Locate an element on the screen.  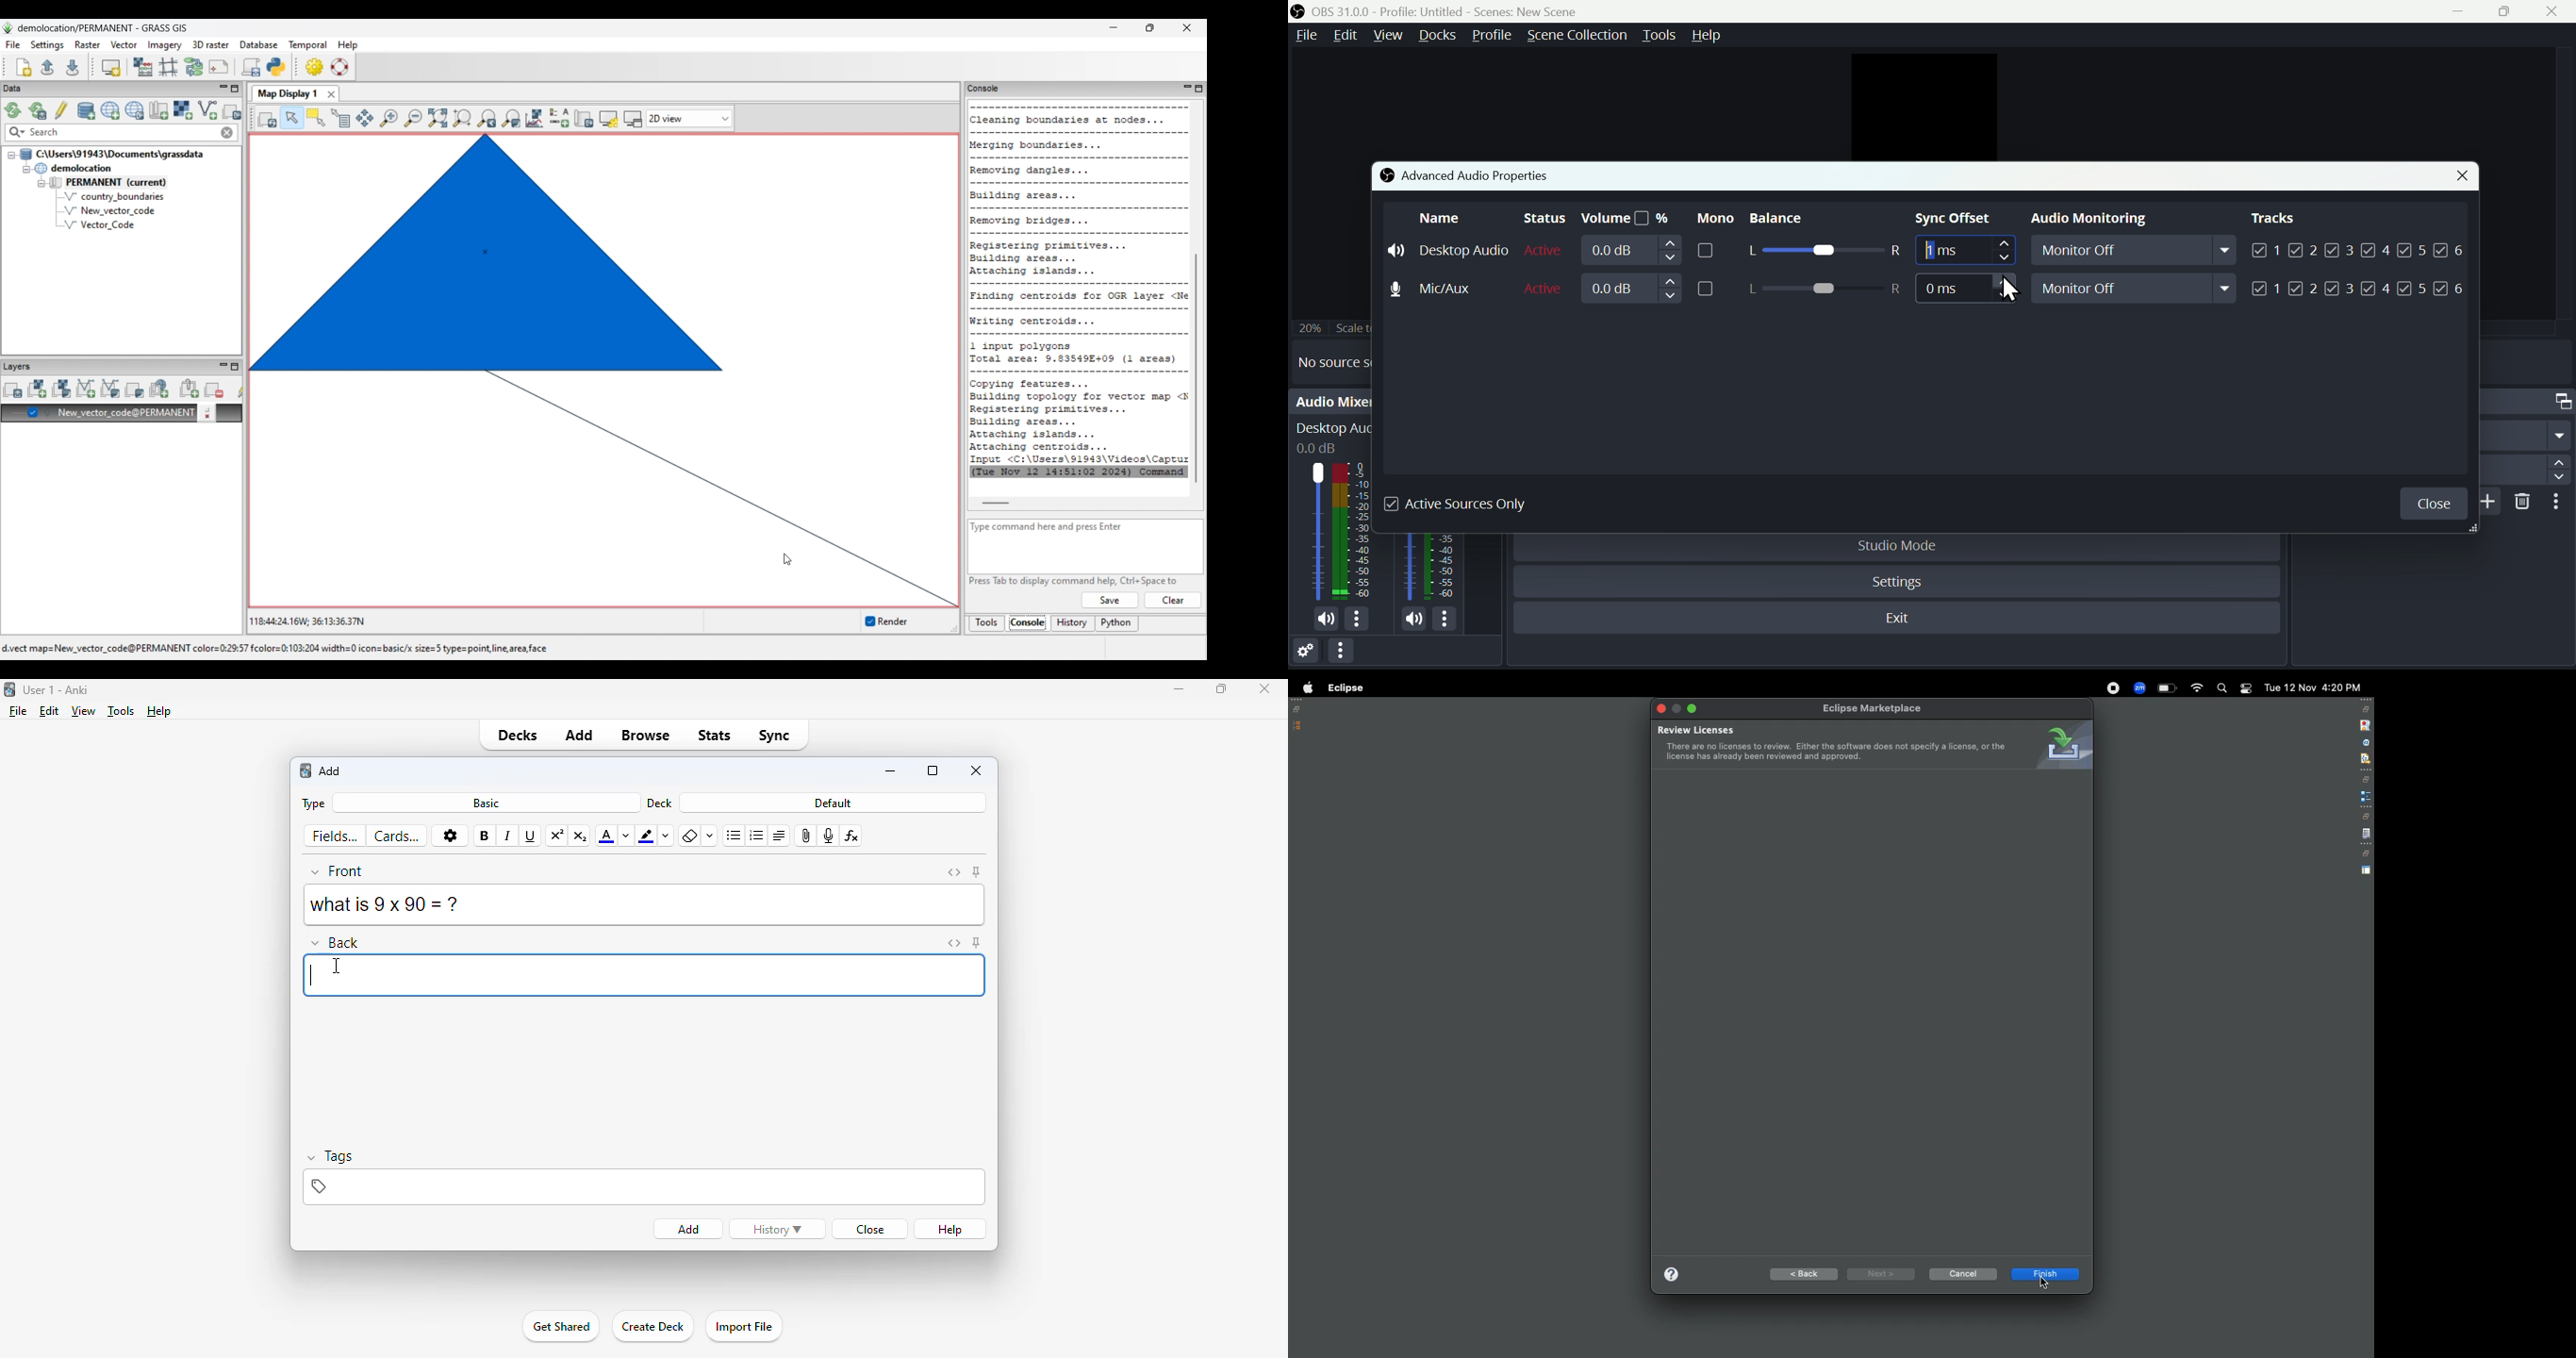
Volume is located at coordinates (1650, 289).